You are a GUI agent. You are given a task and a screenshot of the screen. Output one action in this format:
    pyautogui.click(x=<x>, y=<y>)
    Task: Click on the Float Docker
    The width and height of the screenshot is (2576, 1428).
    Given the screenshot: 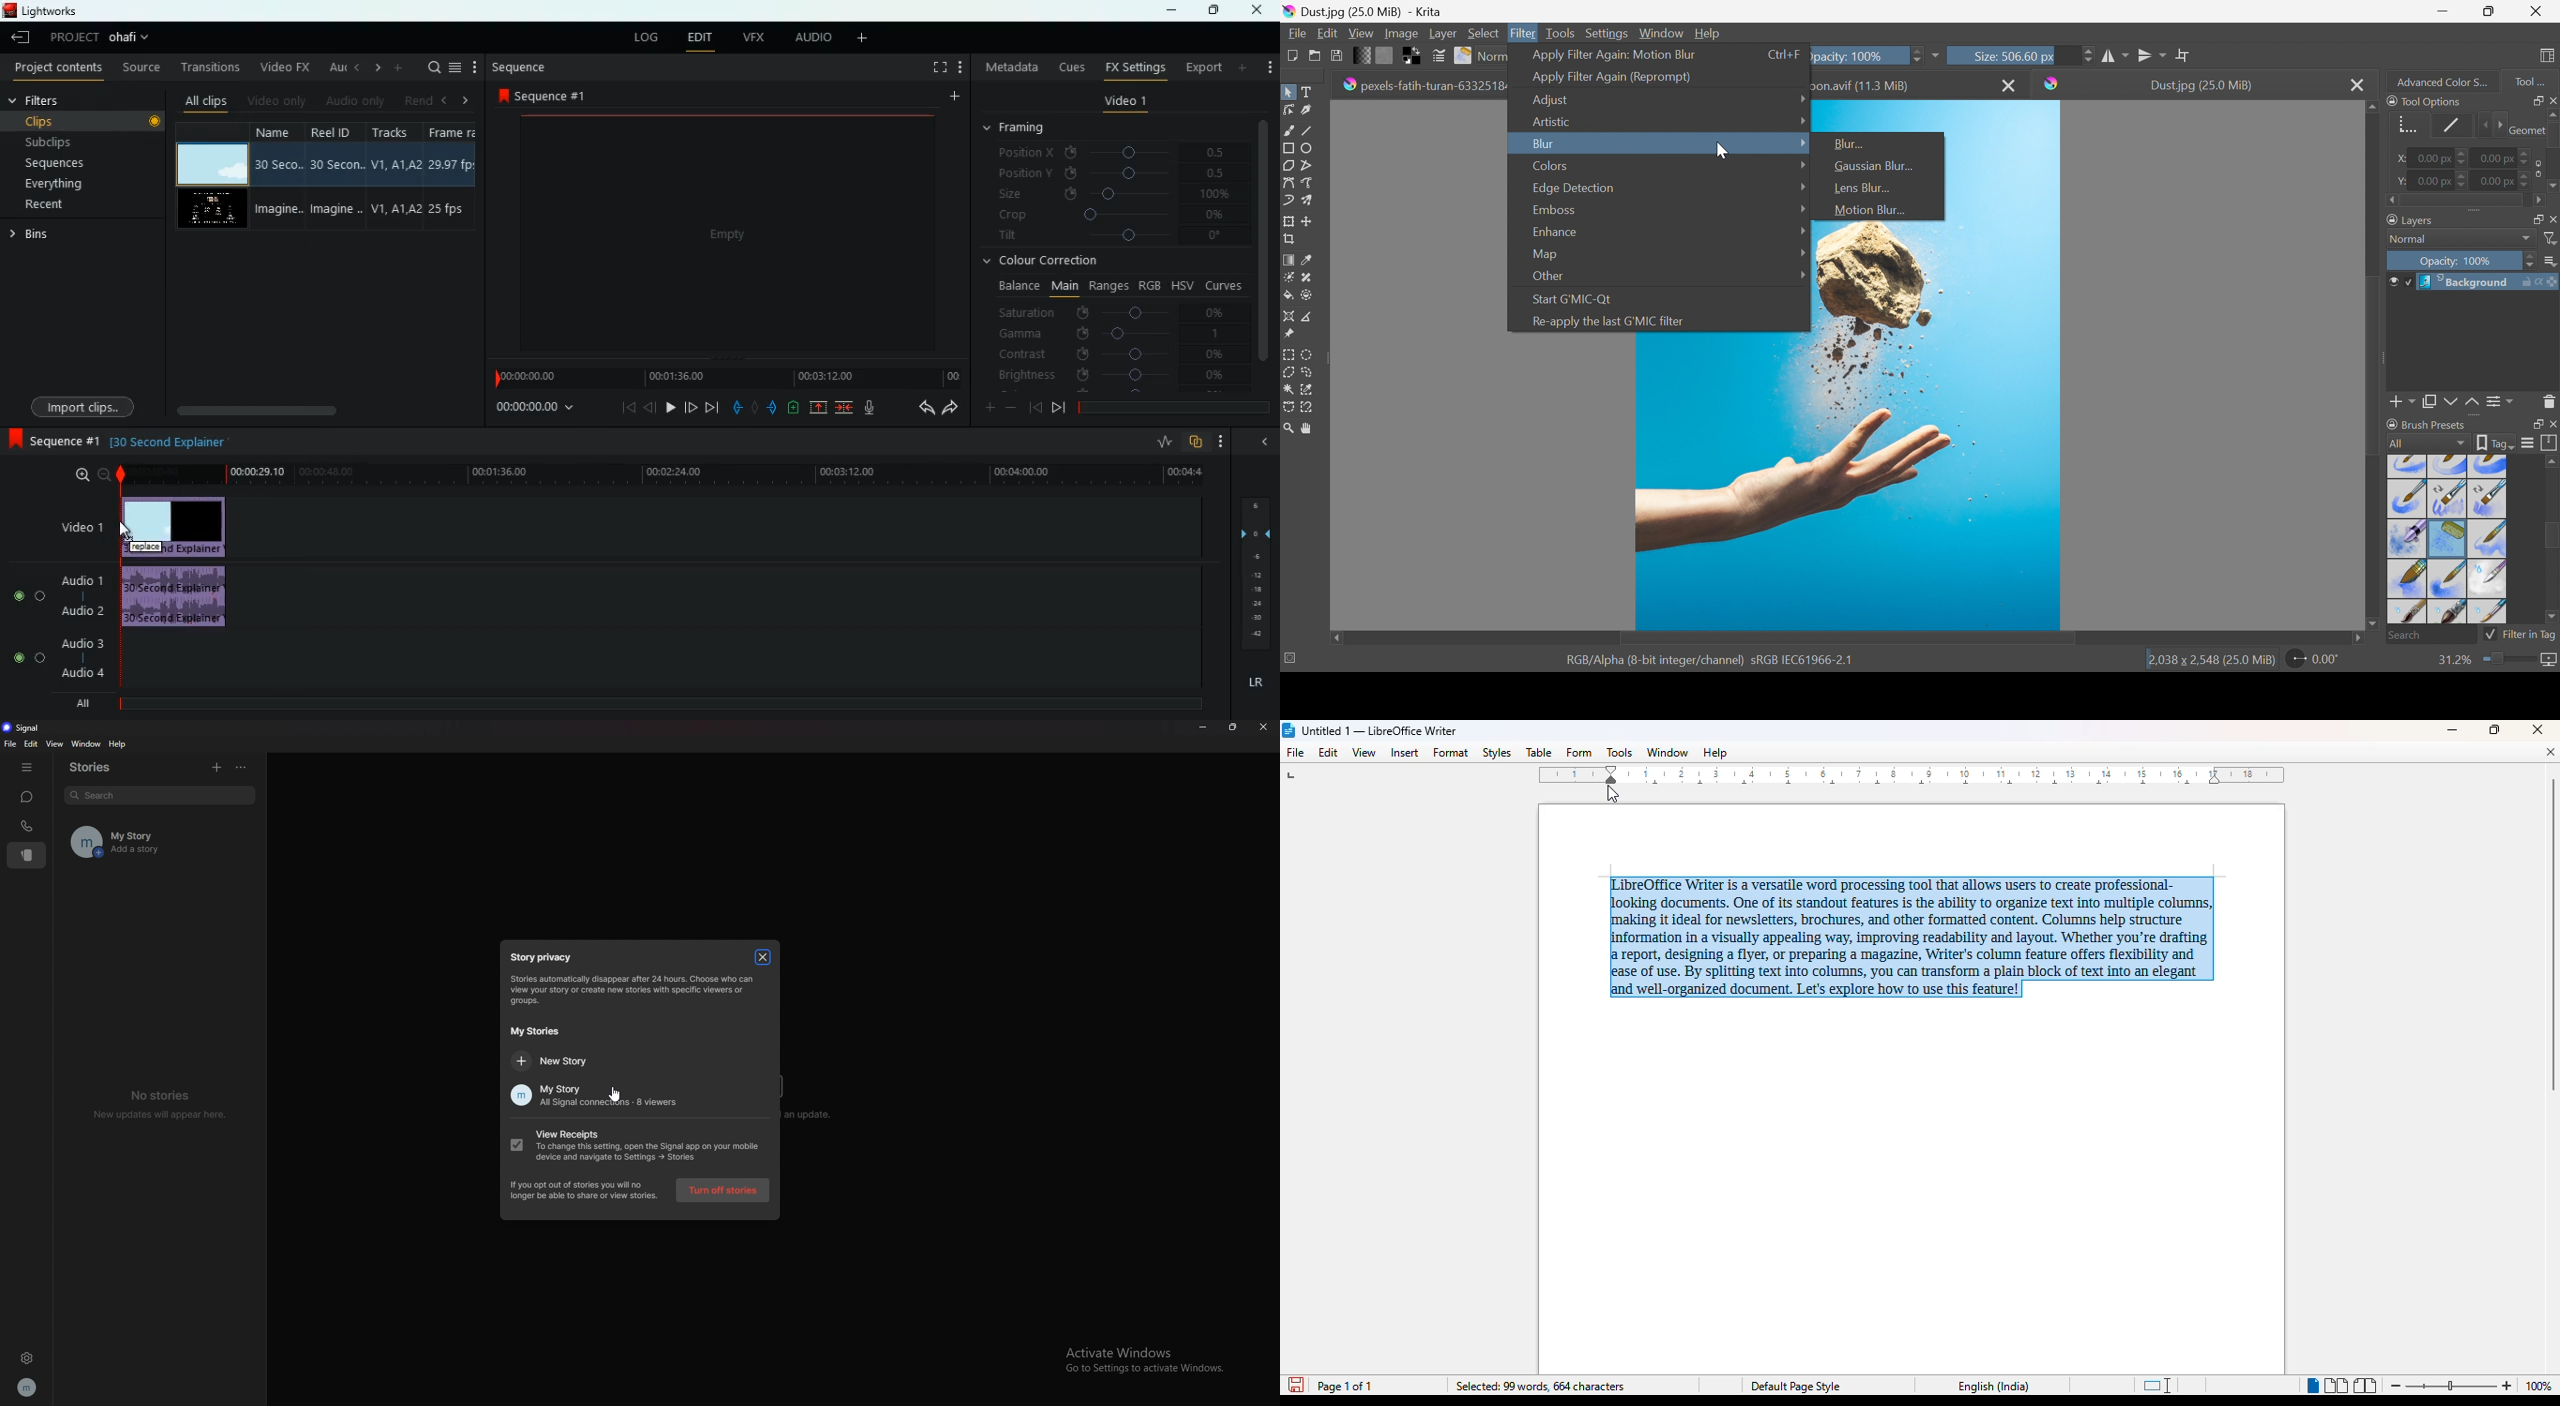 What is the action you would take?
    pyautogui.click(x=2535, y=100)
    